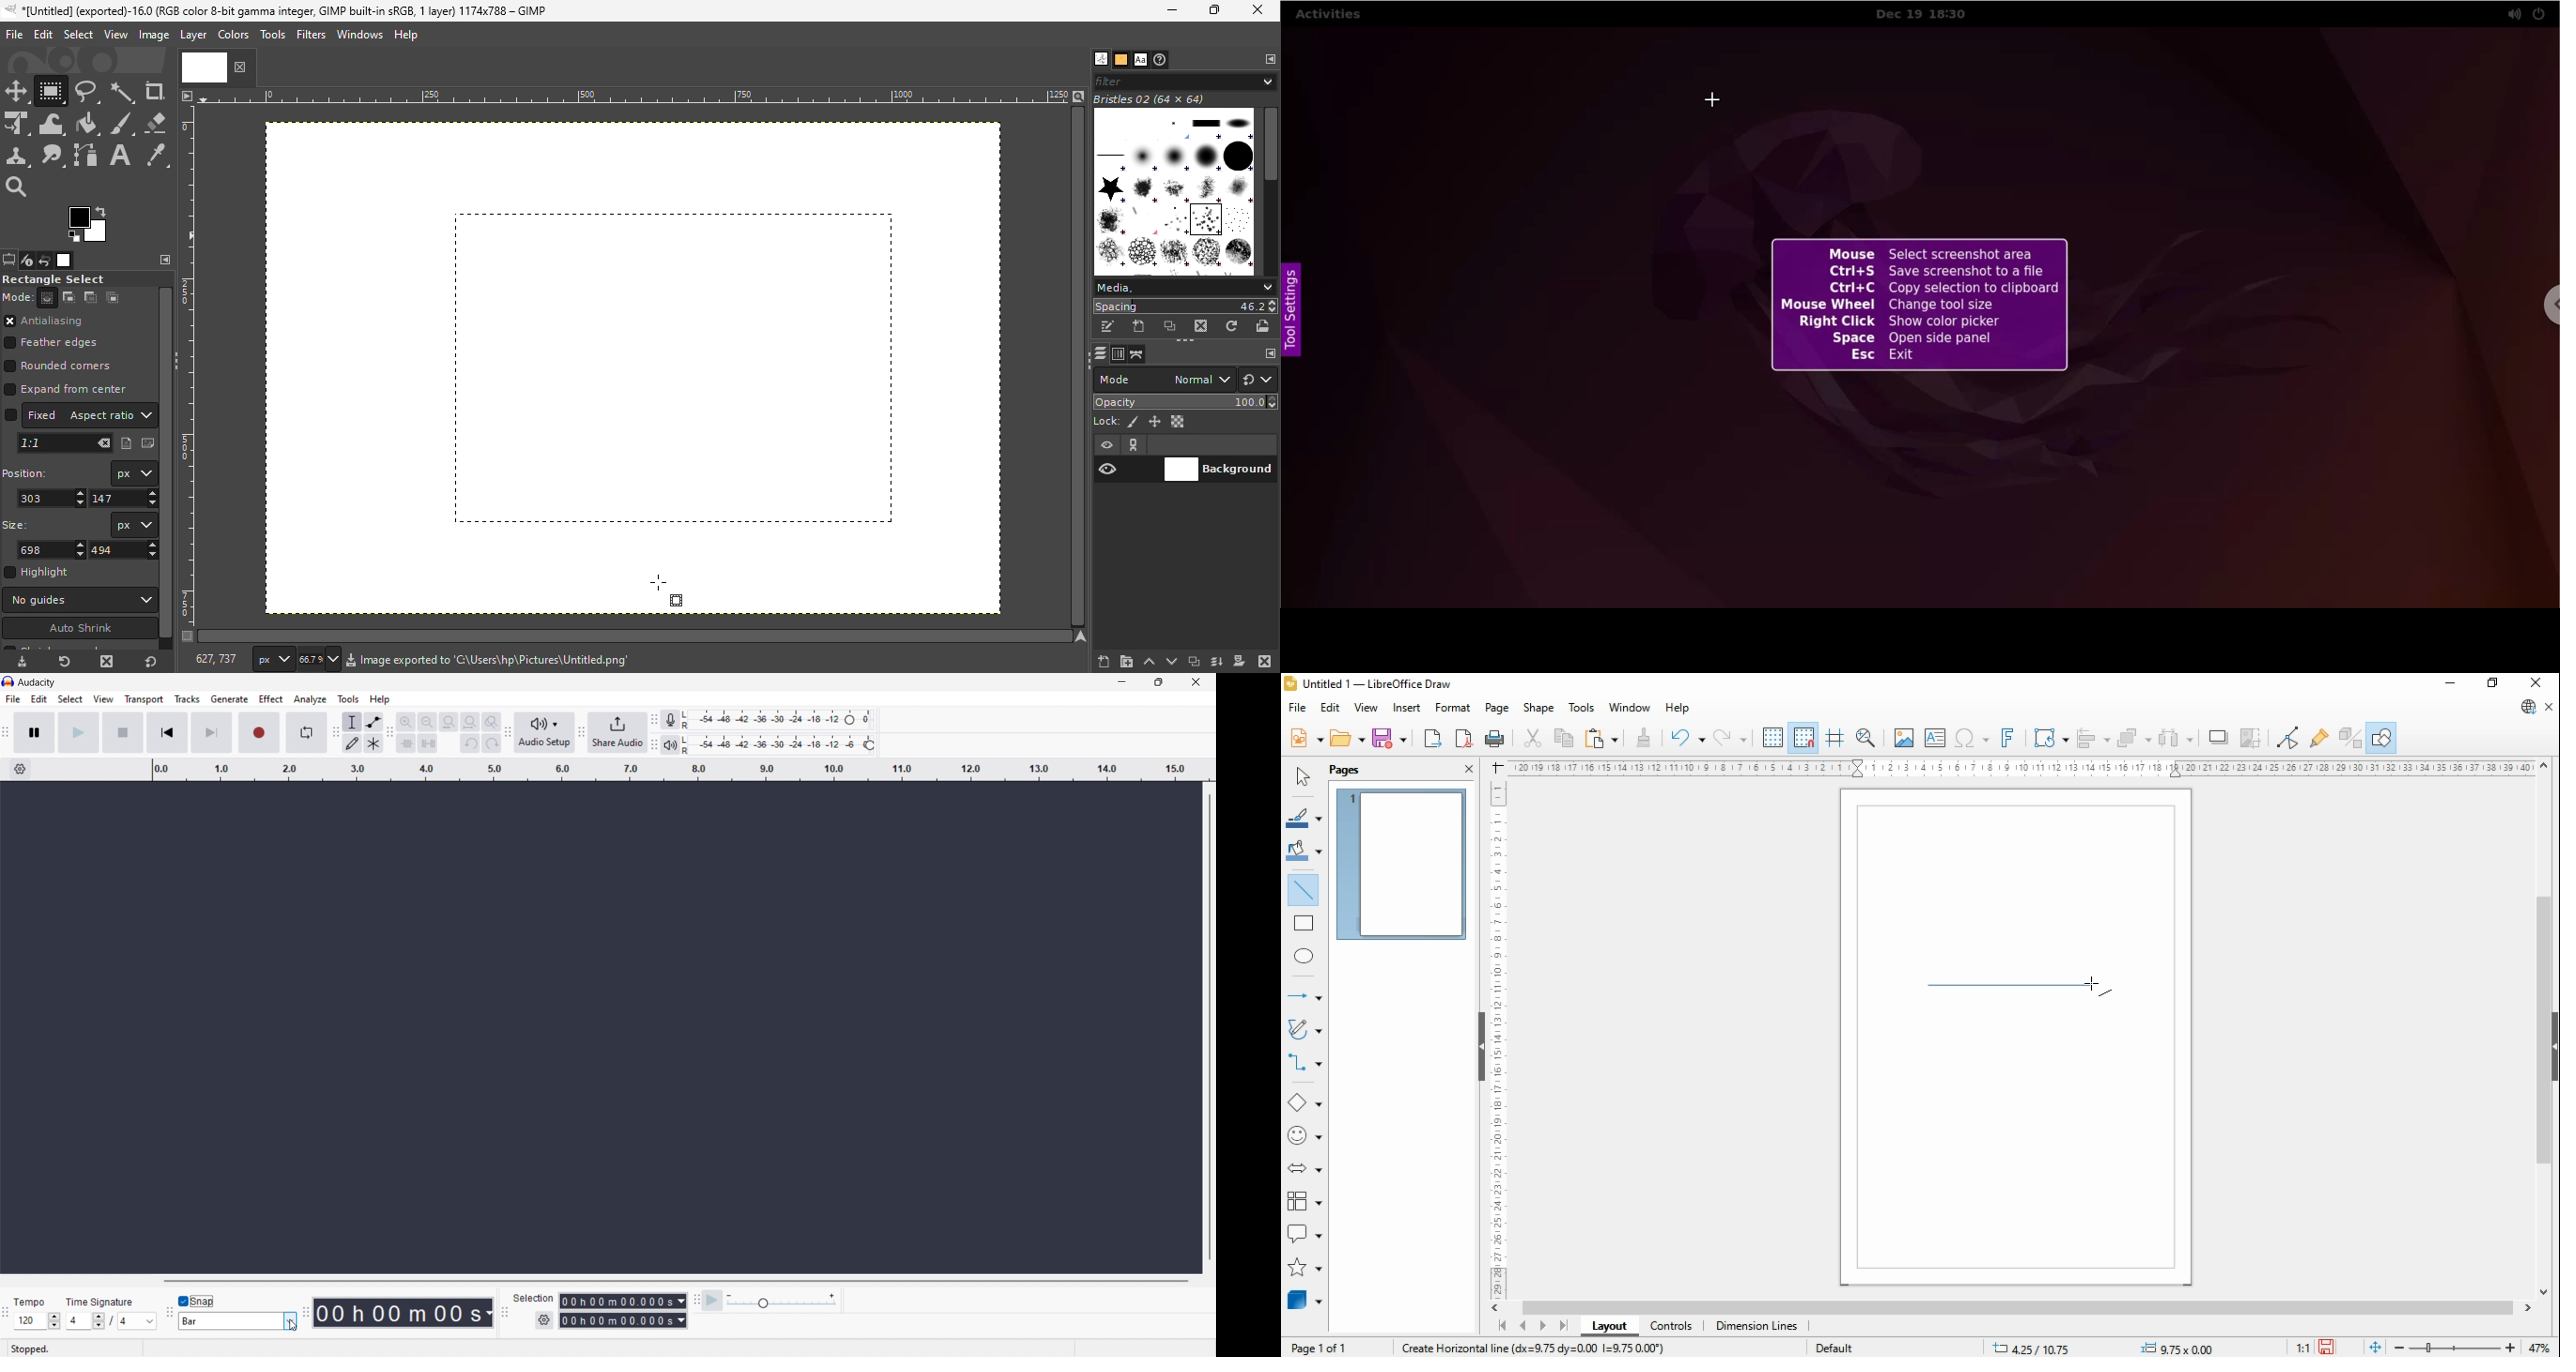 The width and height of the screenshot is (2576, 1372). I want to click on 627, 737, so click(217, 660).